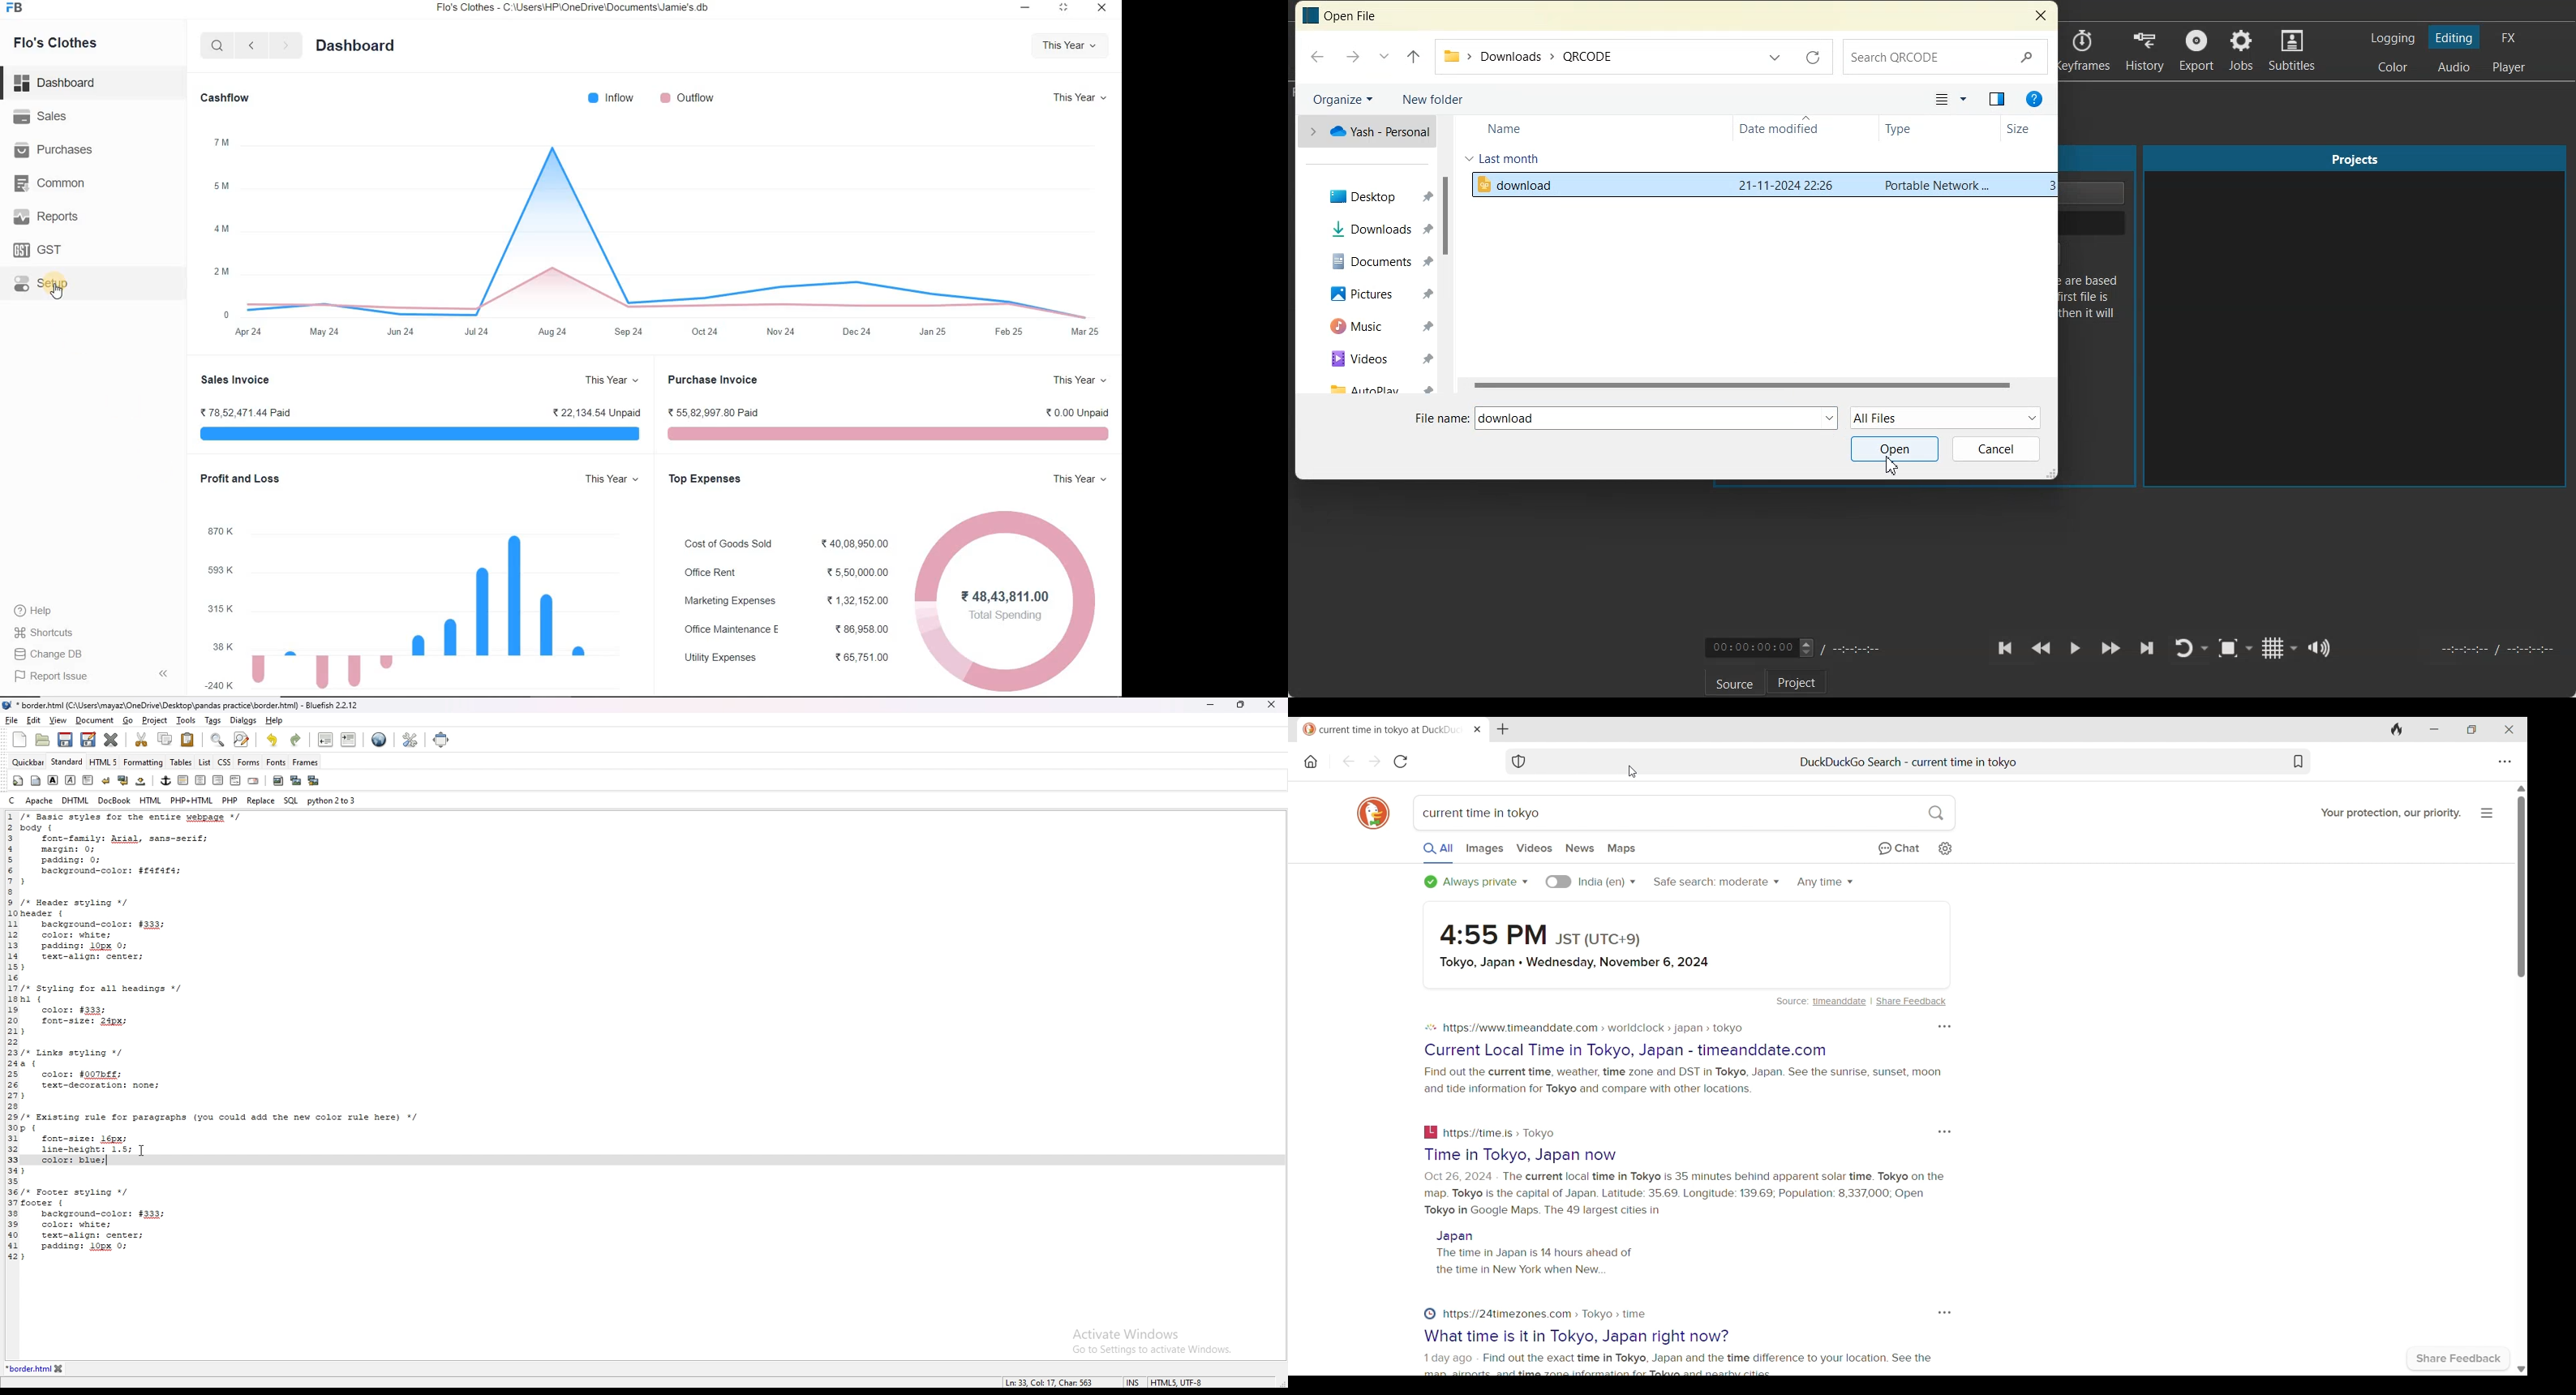  Describe the element at coordinates (2510, 730) in the screenshot. I see `Close interface` at that location.